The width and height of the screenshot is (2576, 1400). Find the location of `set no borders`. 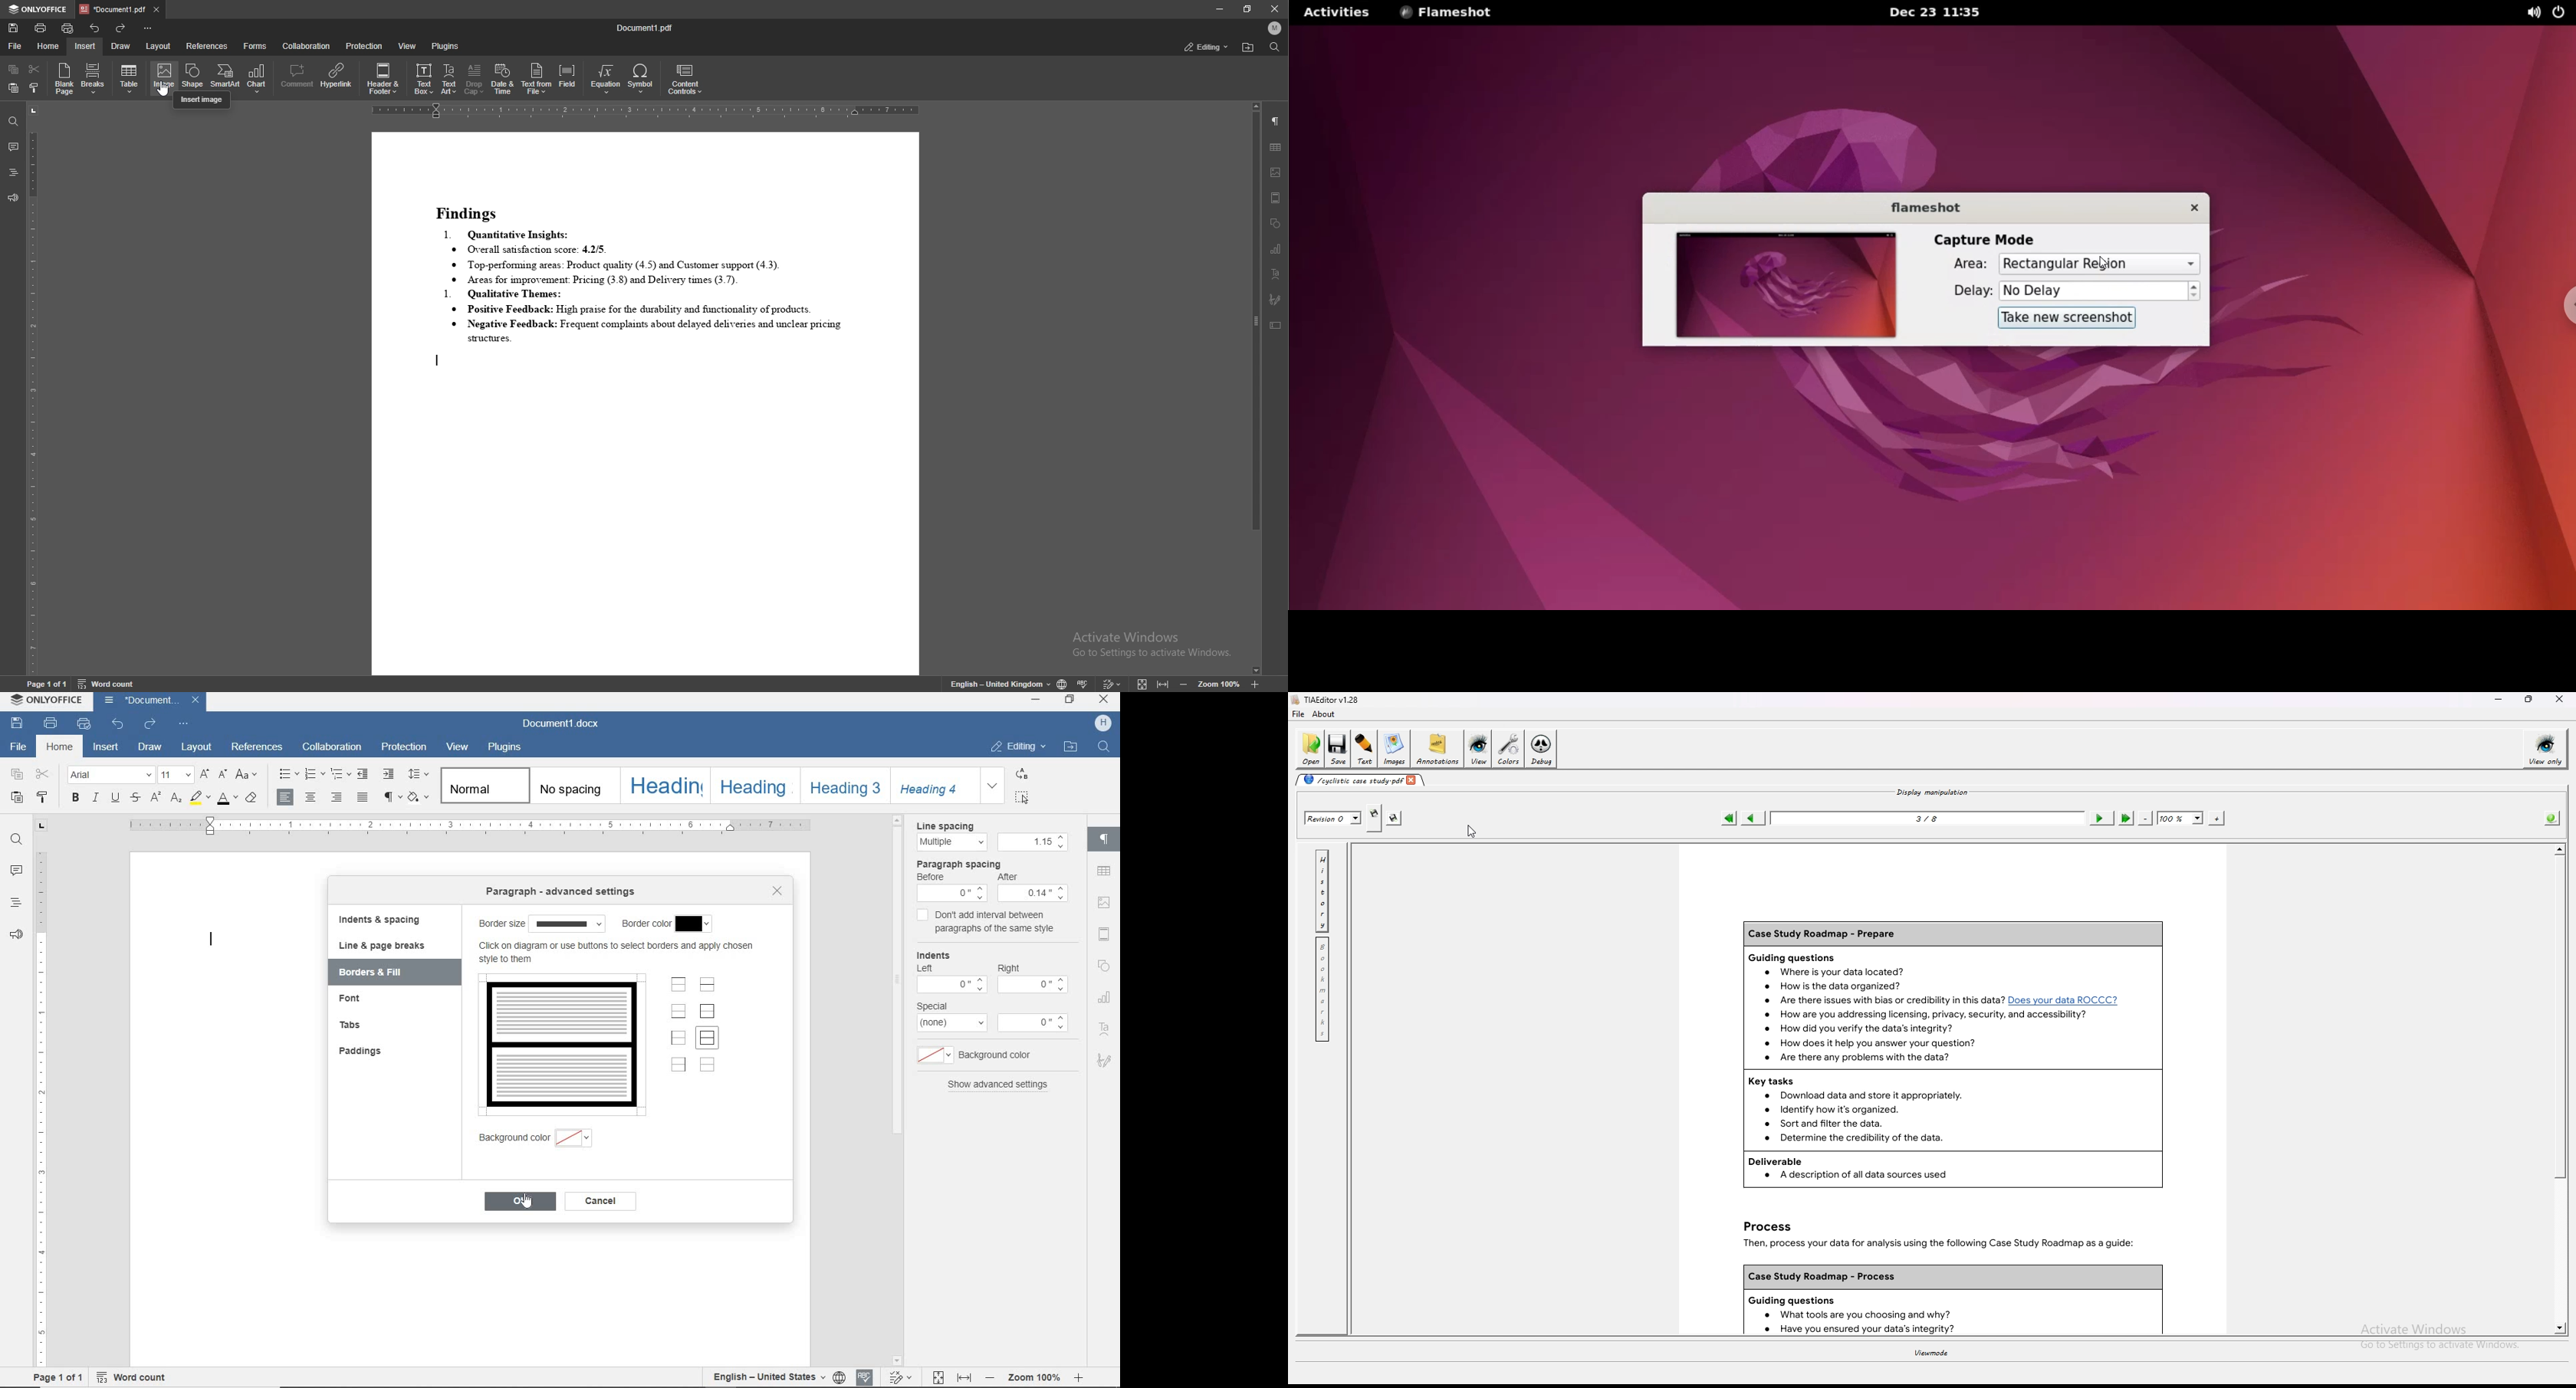

set no borders is located at coordinates (708, 1067).